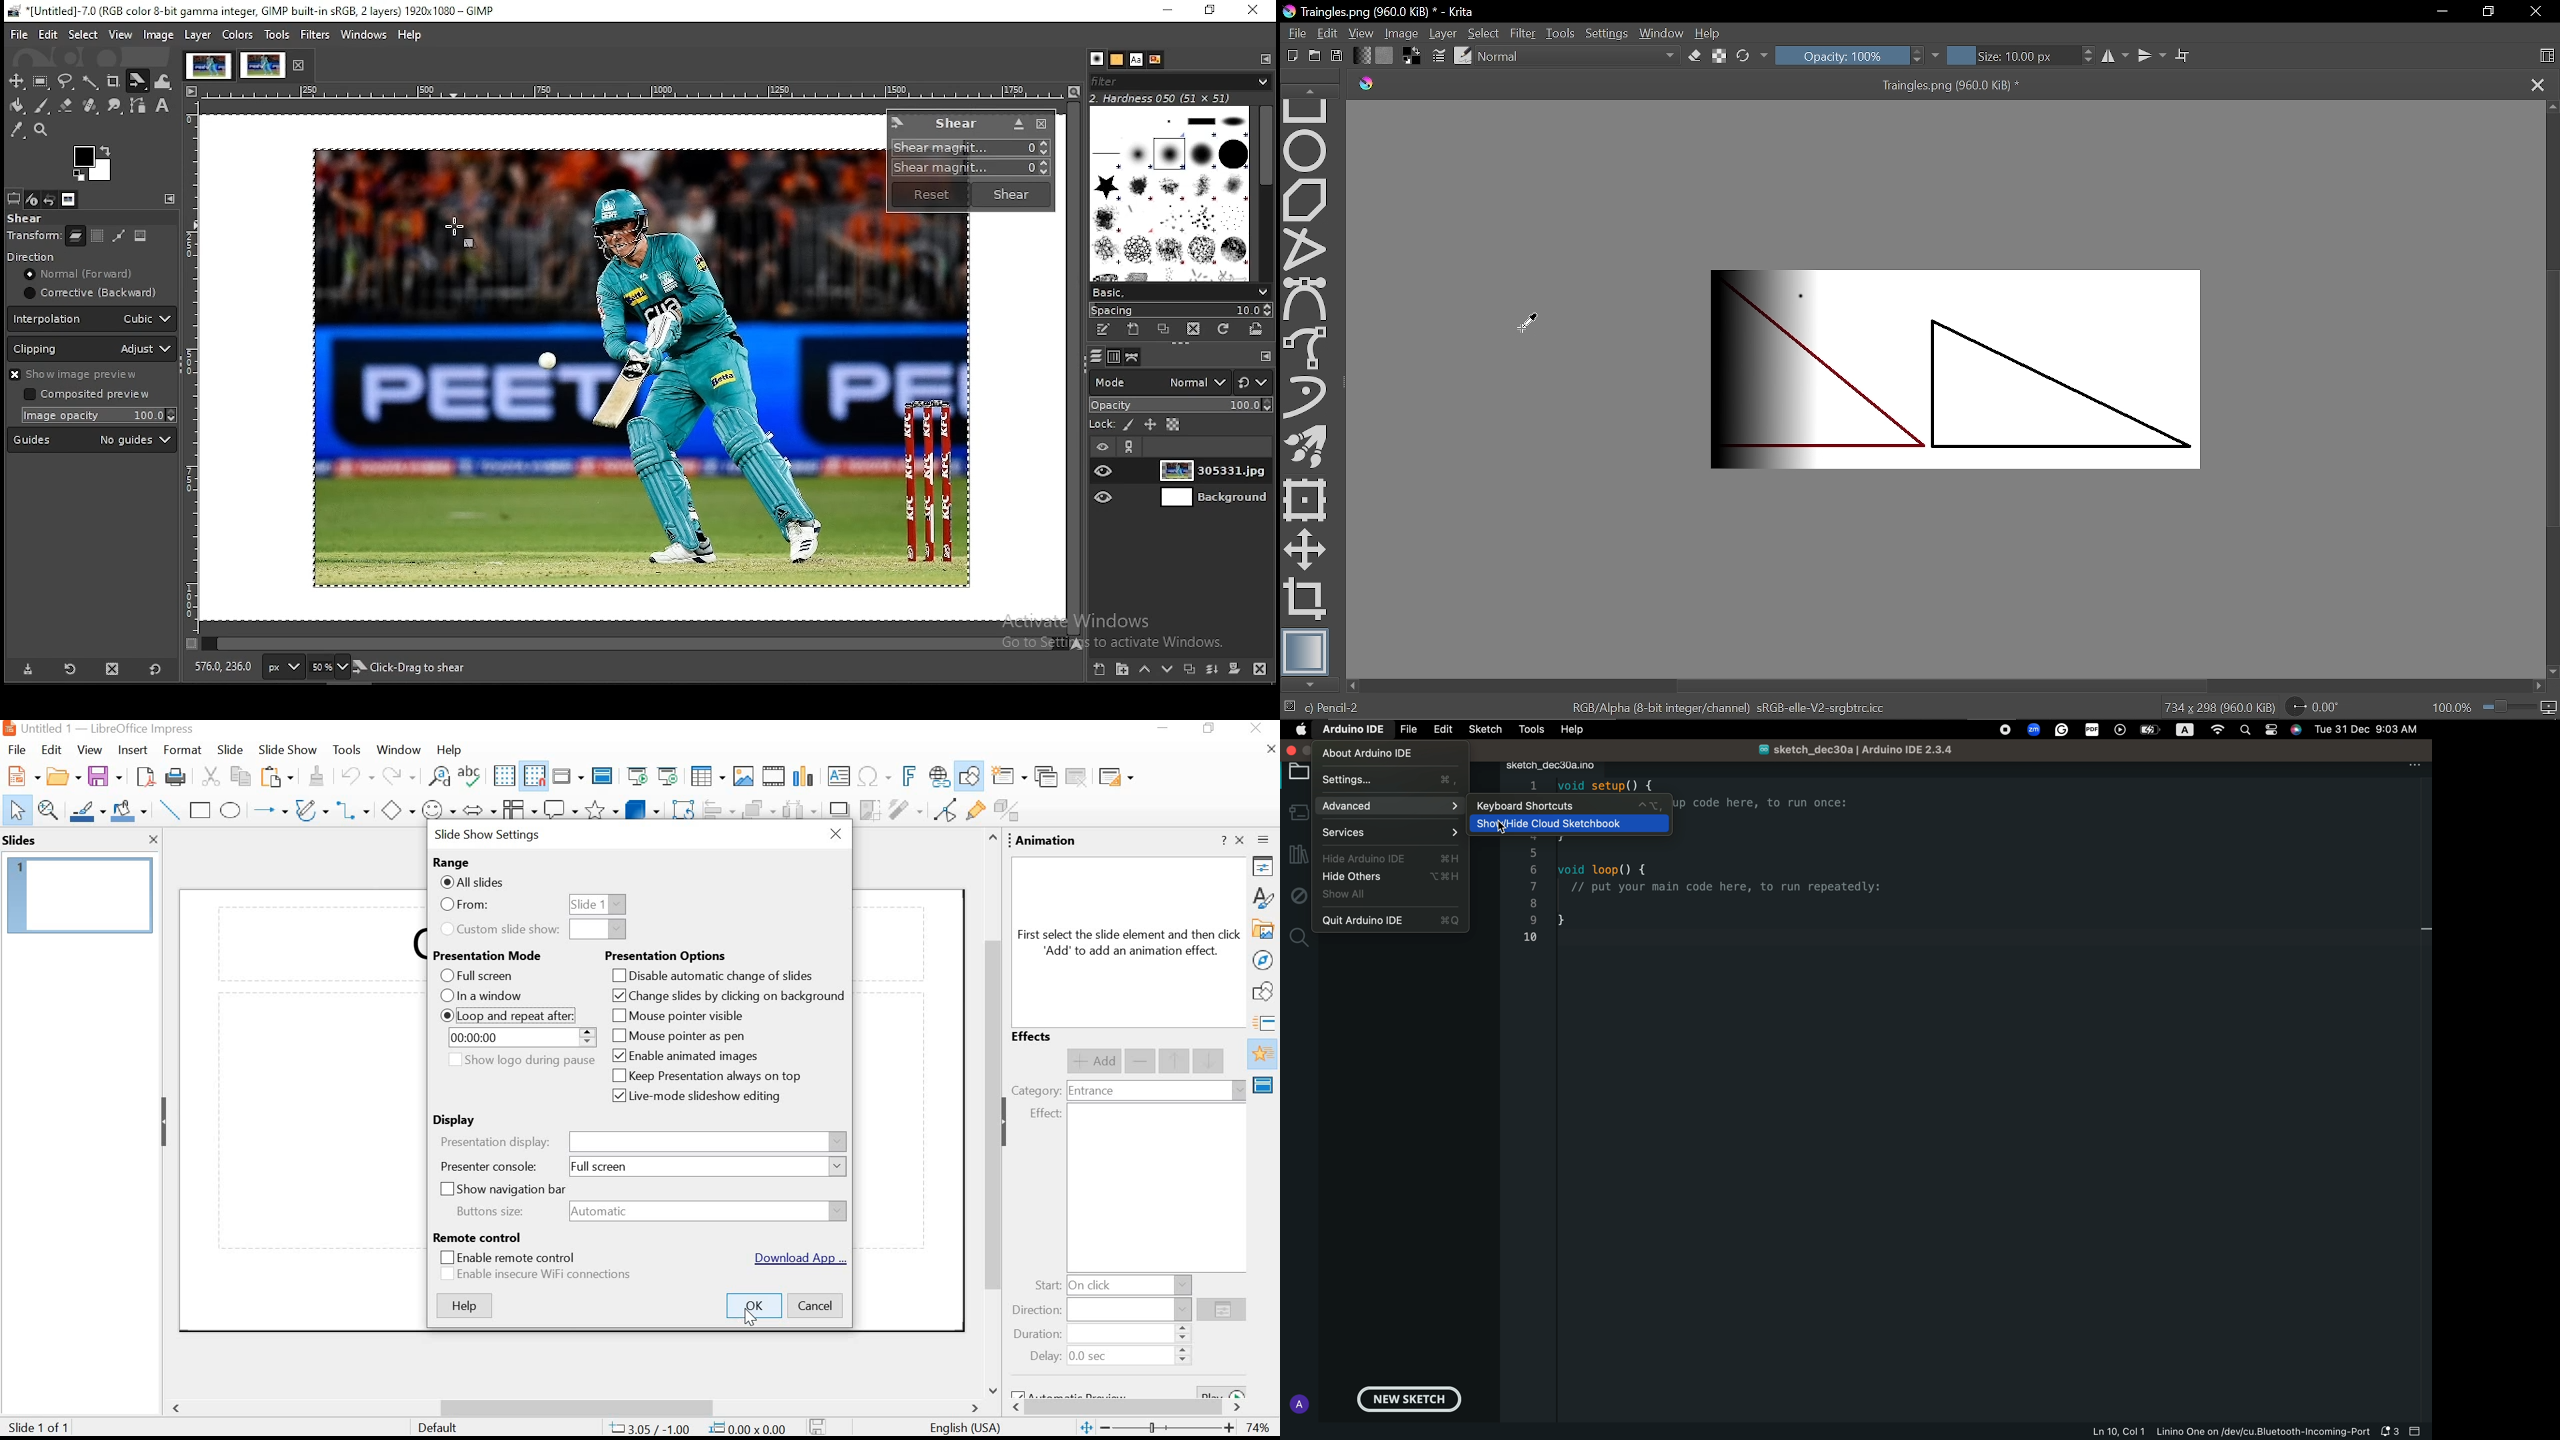 This screenshot has width=2576, height=1456. I want to click on download app, so click(797, 1258).